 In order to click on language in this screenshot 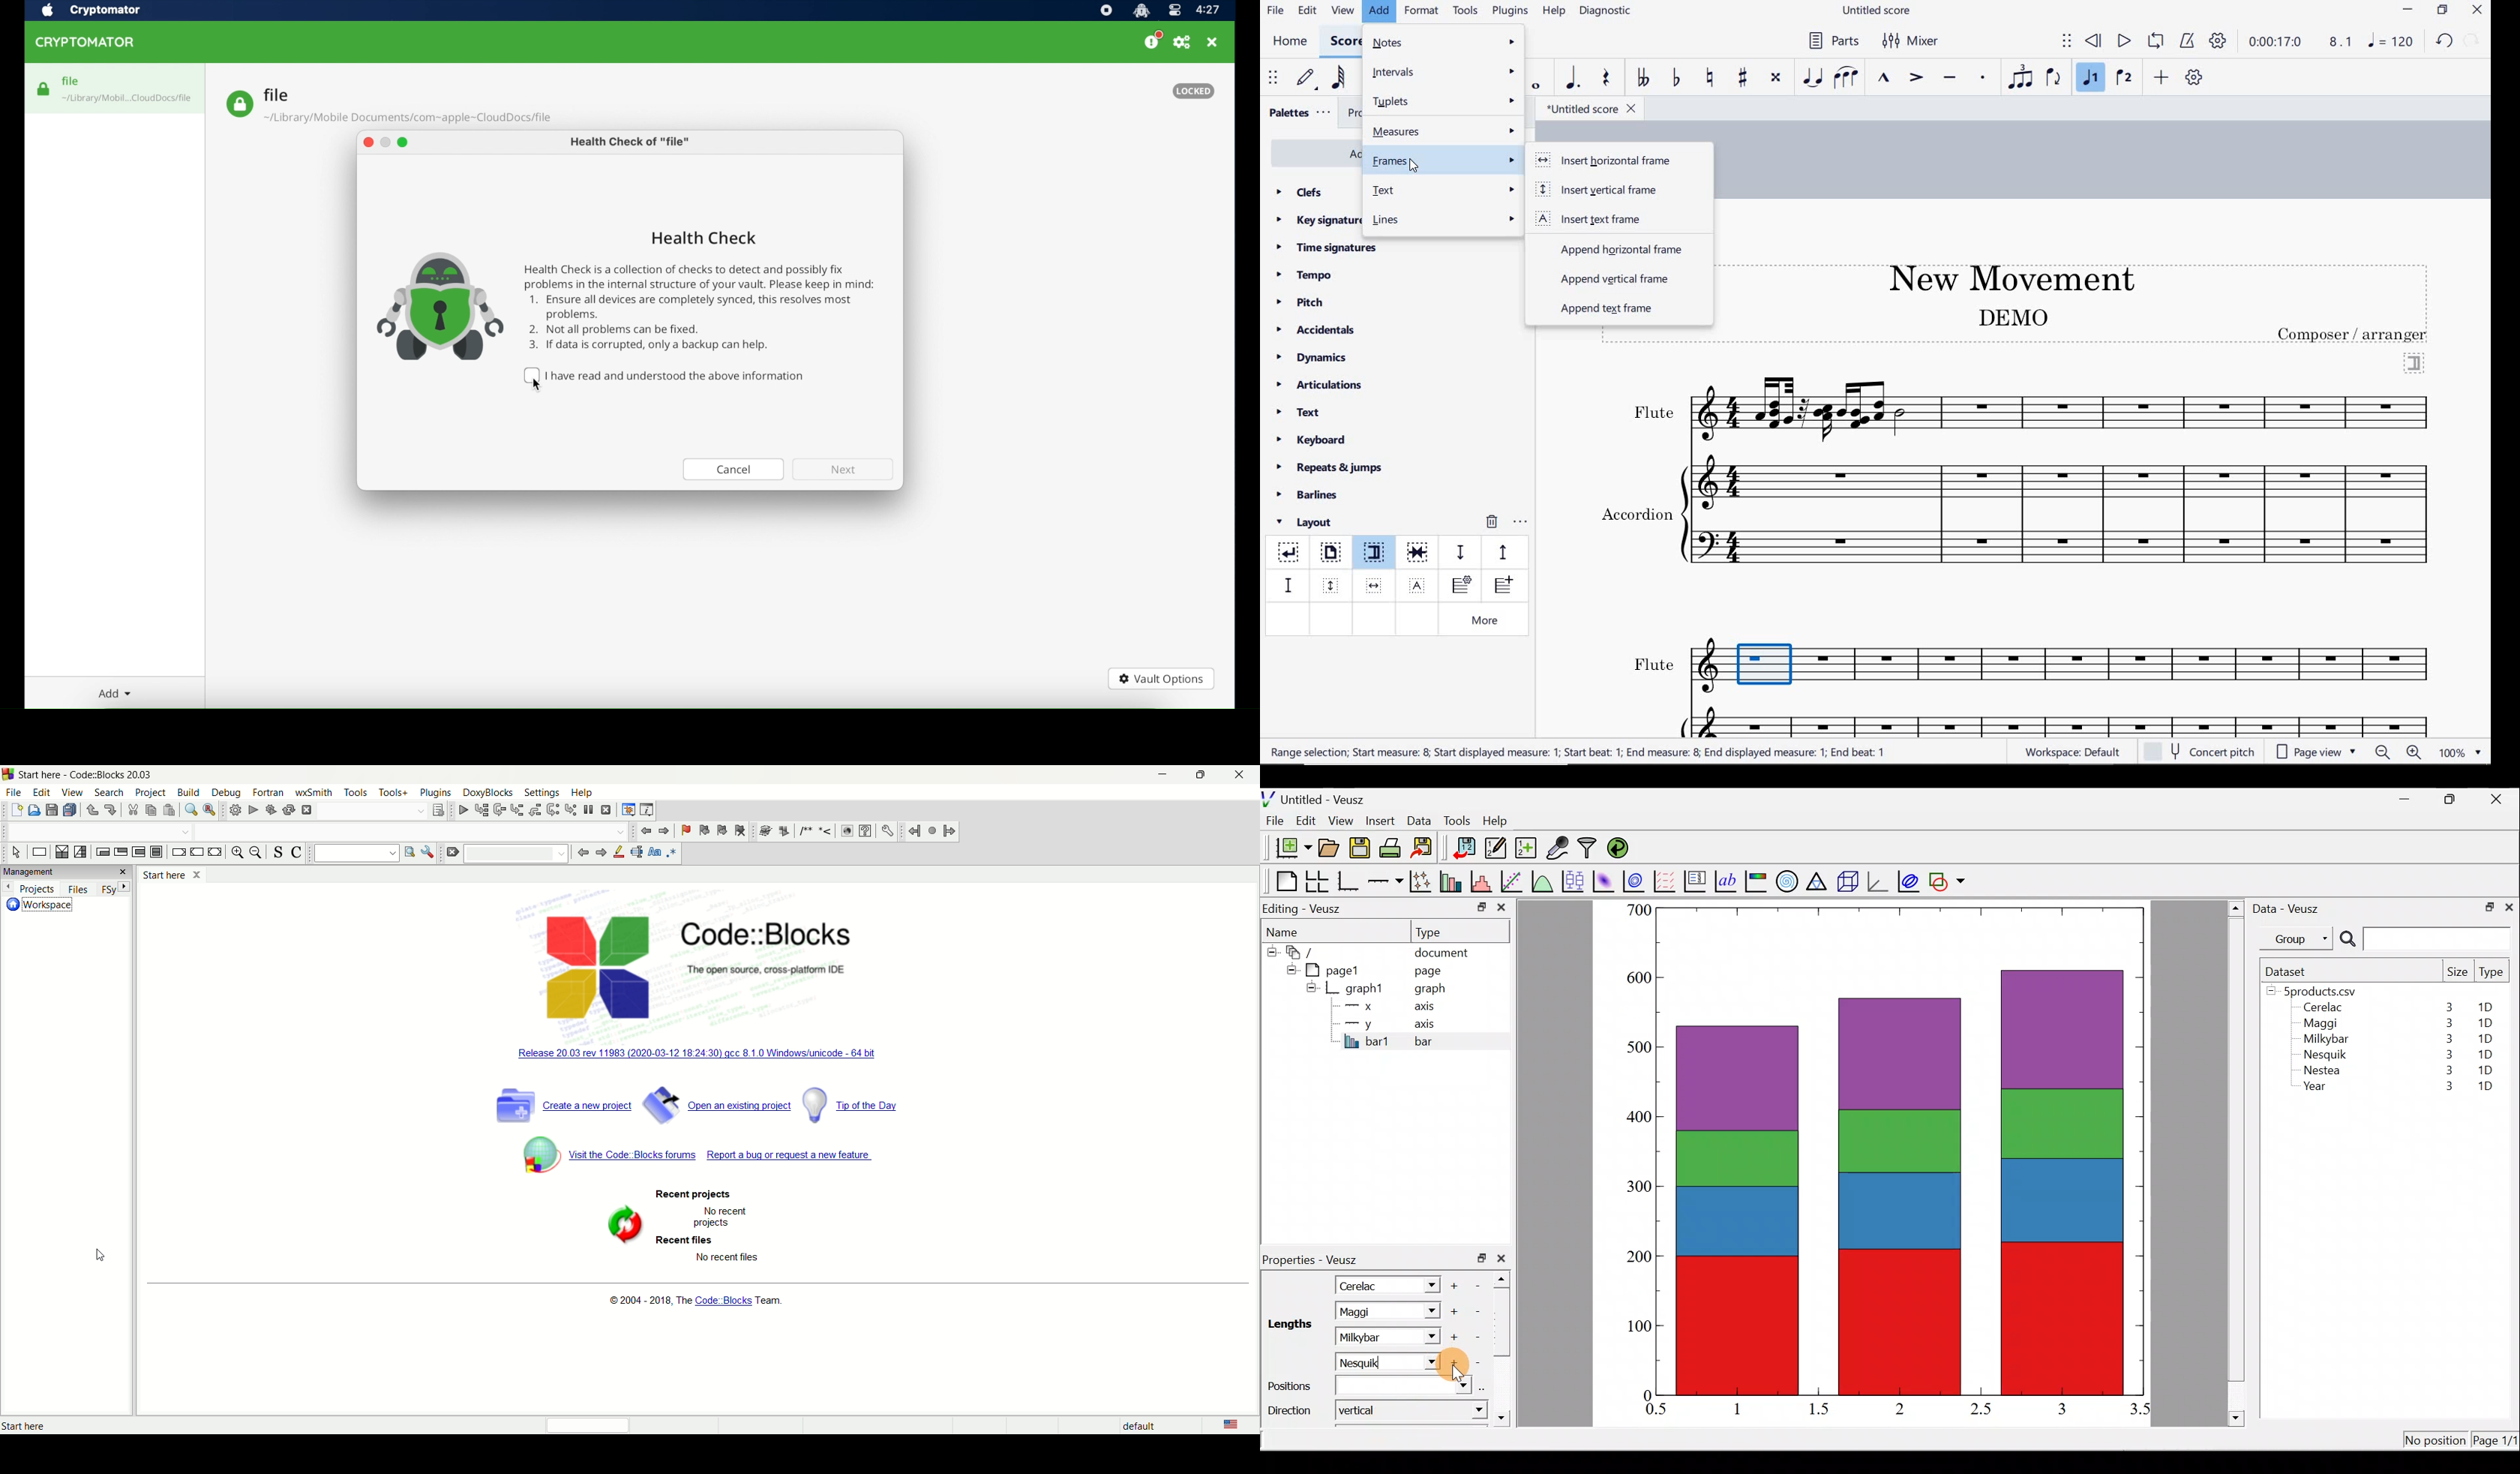, I will do `click(1238, 1426)`.